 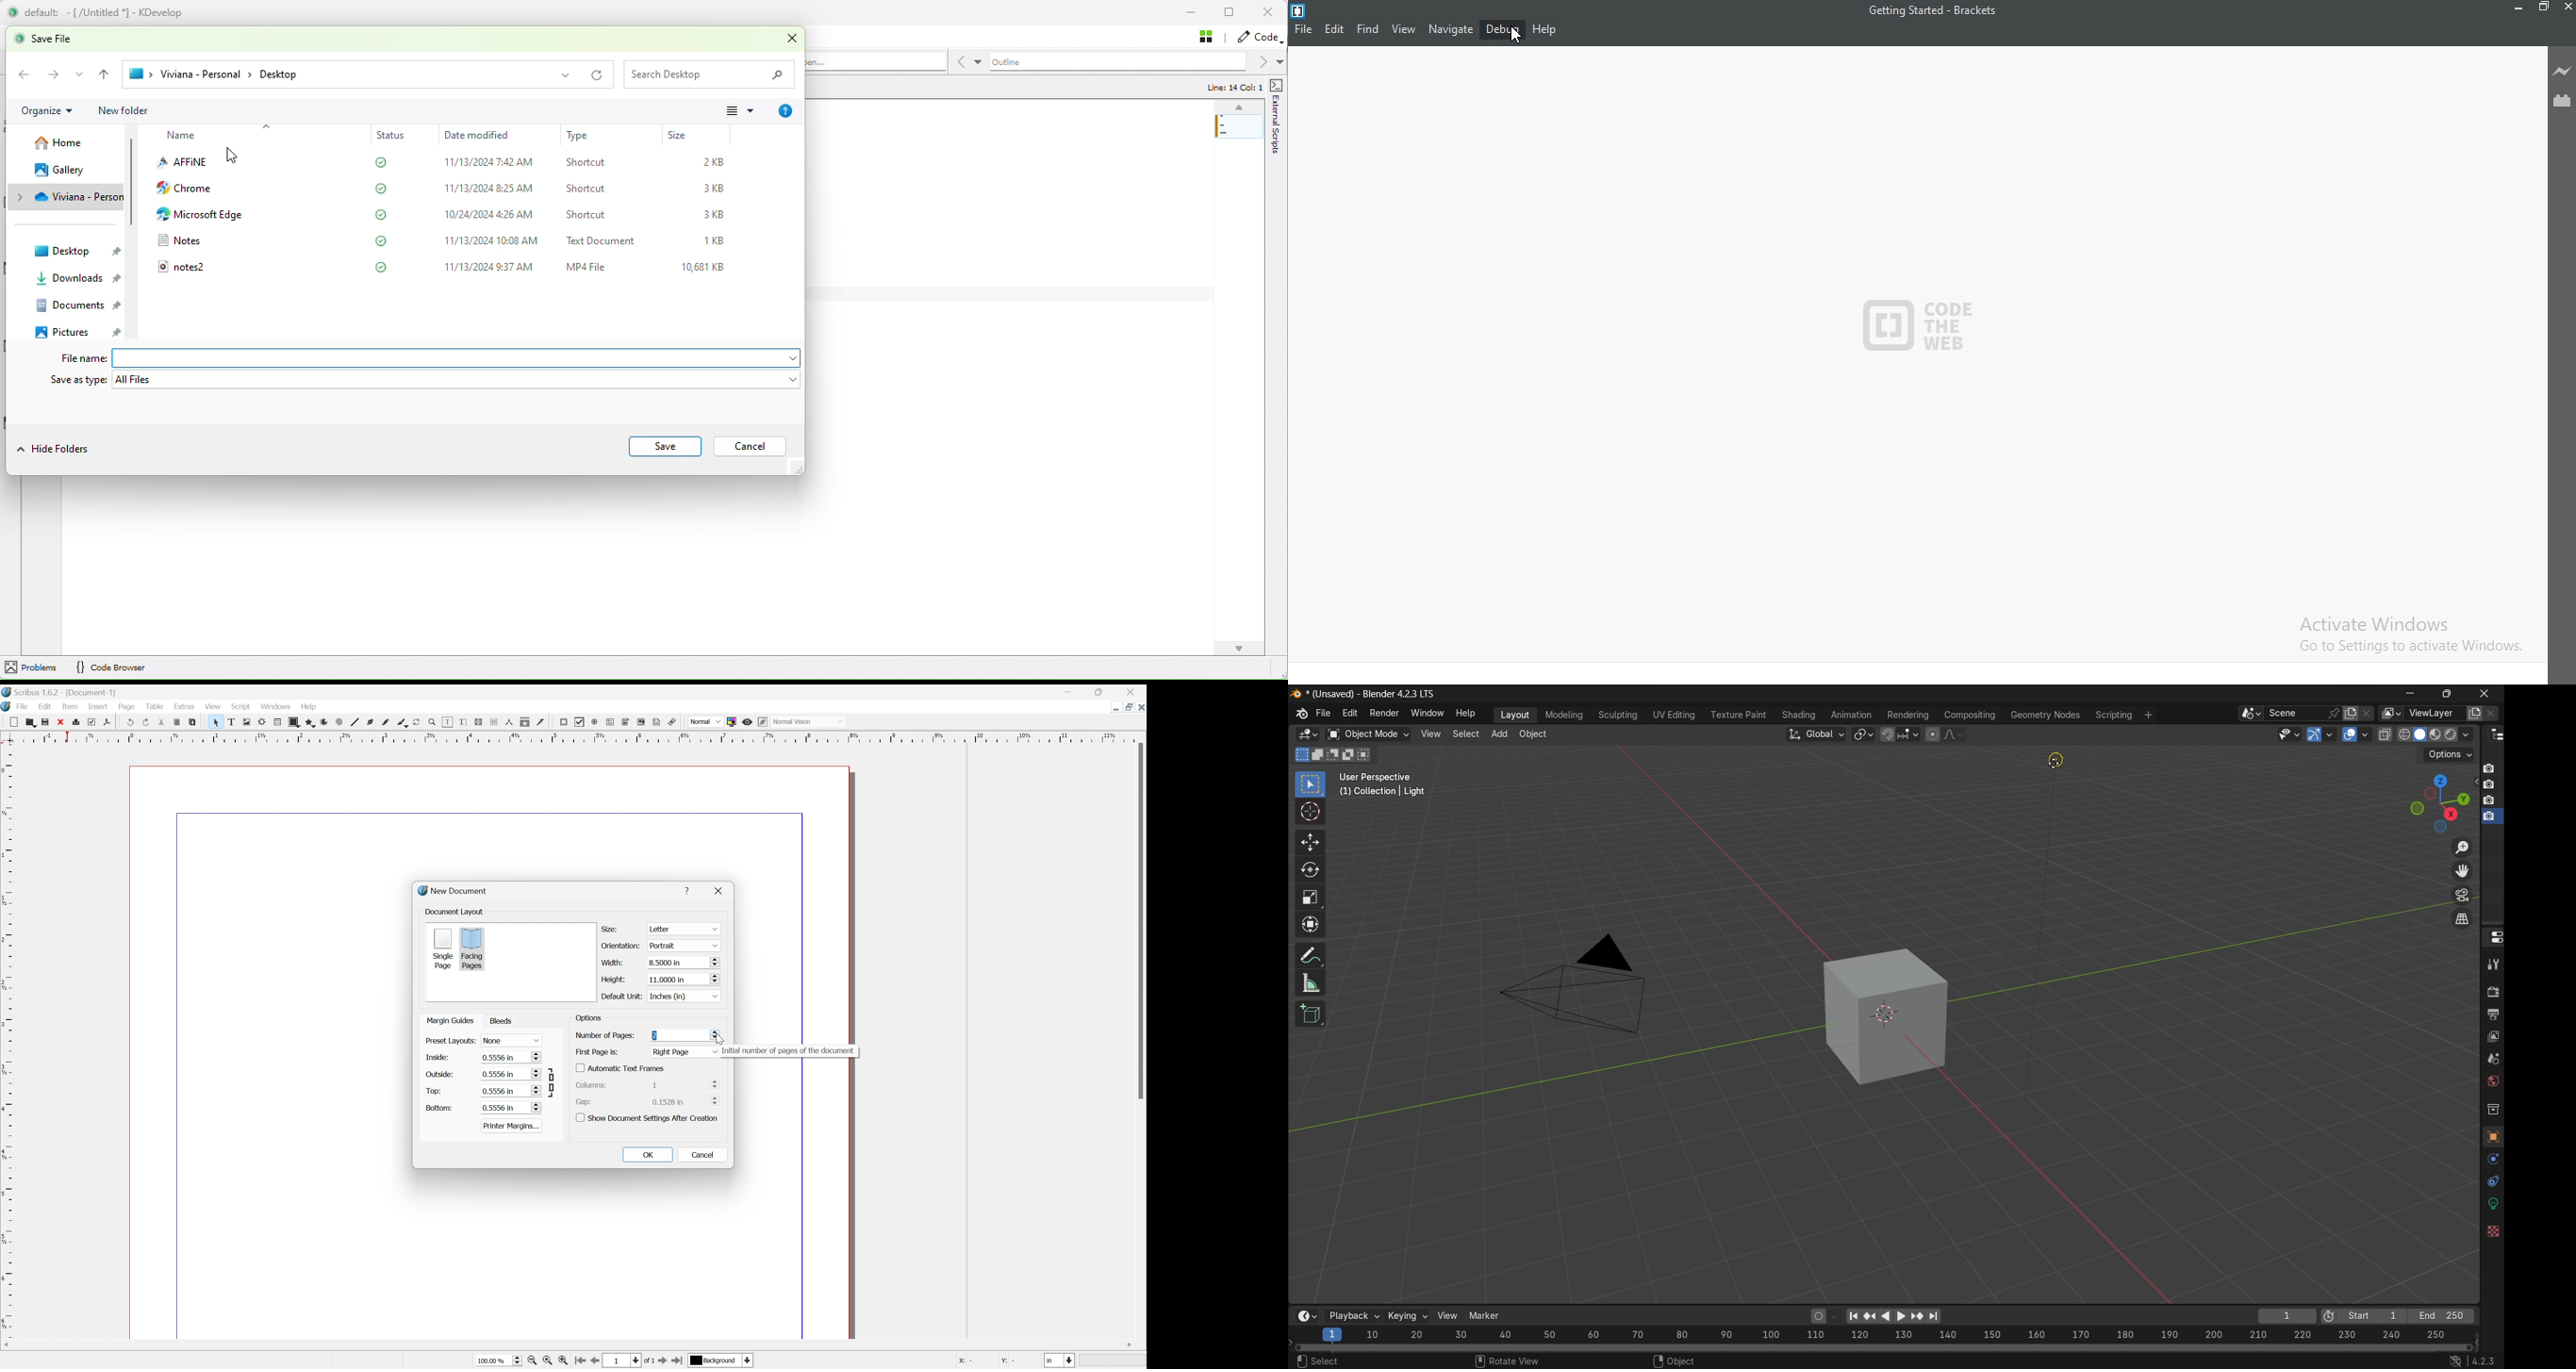 What do you see at coordinates (1300, 9) in the screenshot?
I see `Logo` at bounding box center [1300, 9].